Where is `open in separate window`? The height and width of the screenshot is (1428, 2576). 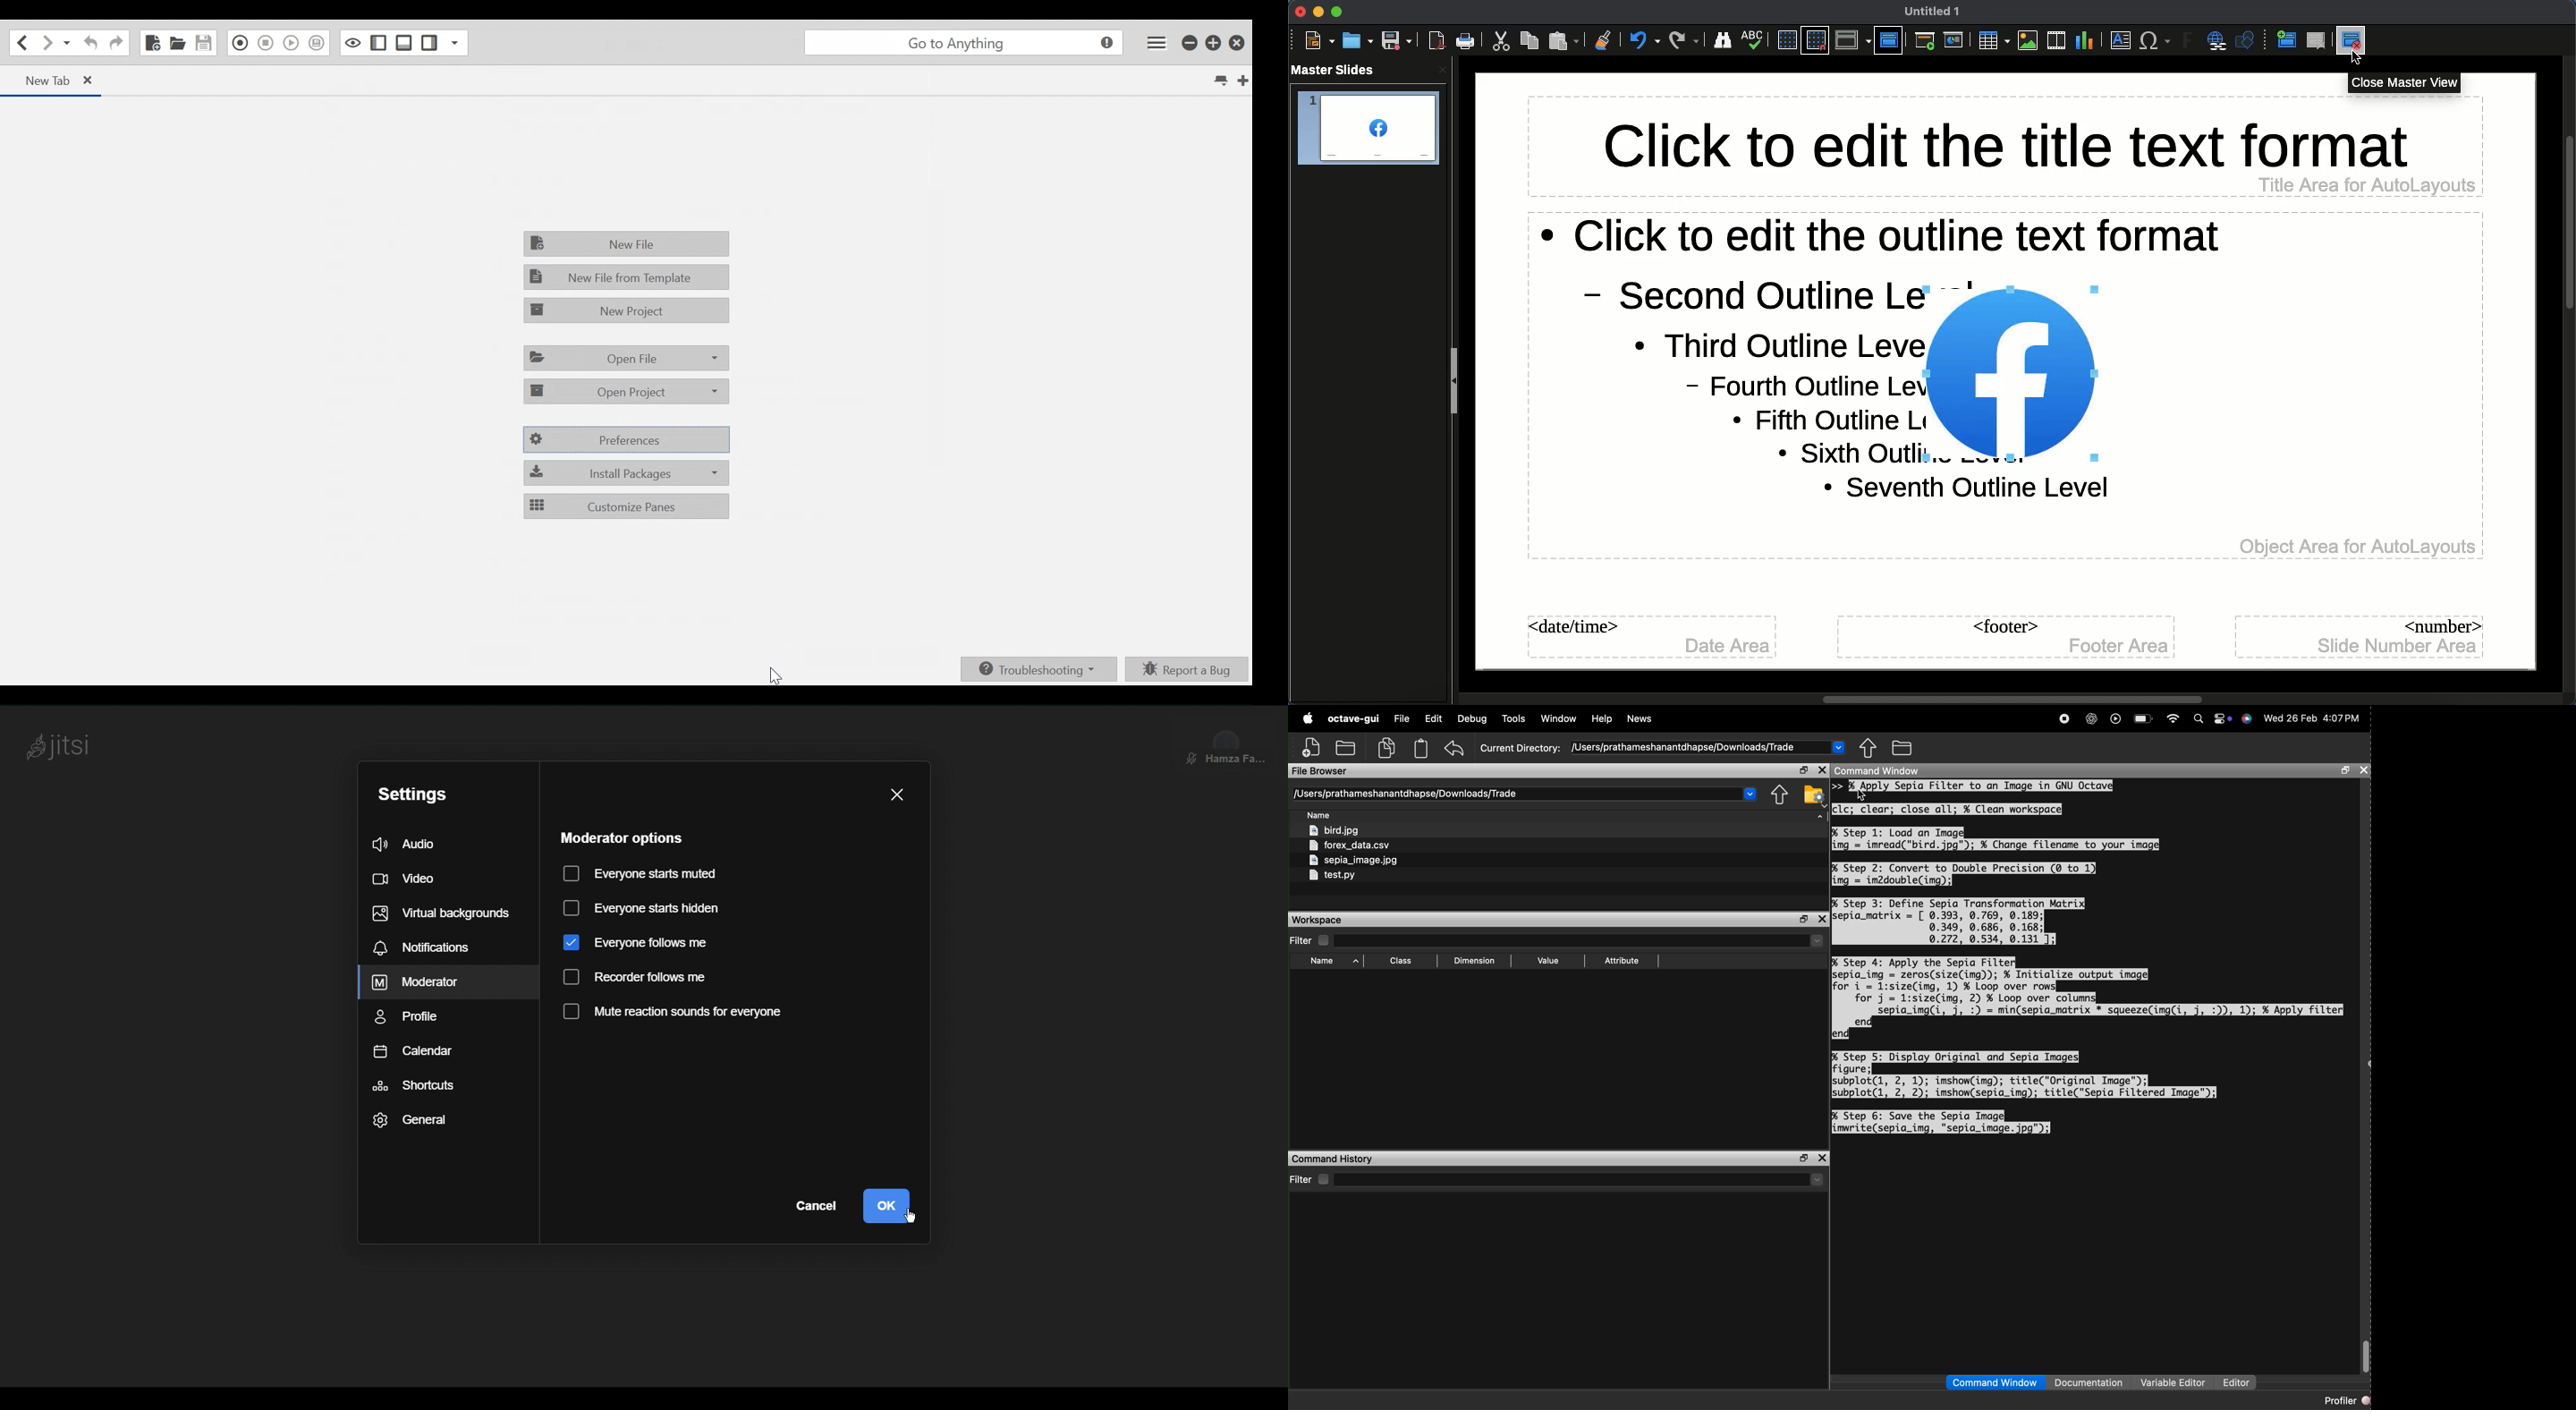 open in separate window is located at coordinates (2347, 771).